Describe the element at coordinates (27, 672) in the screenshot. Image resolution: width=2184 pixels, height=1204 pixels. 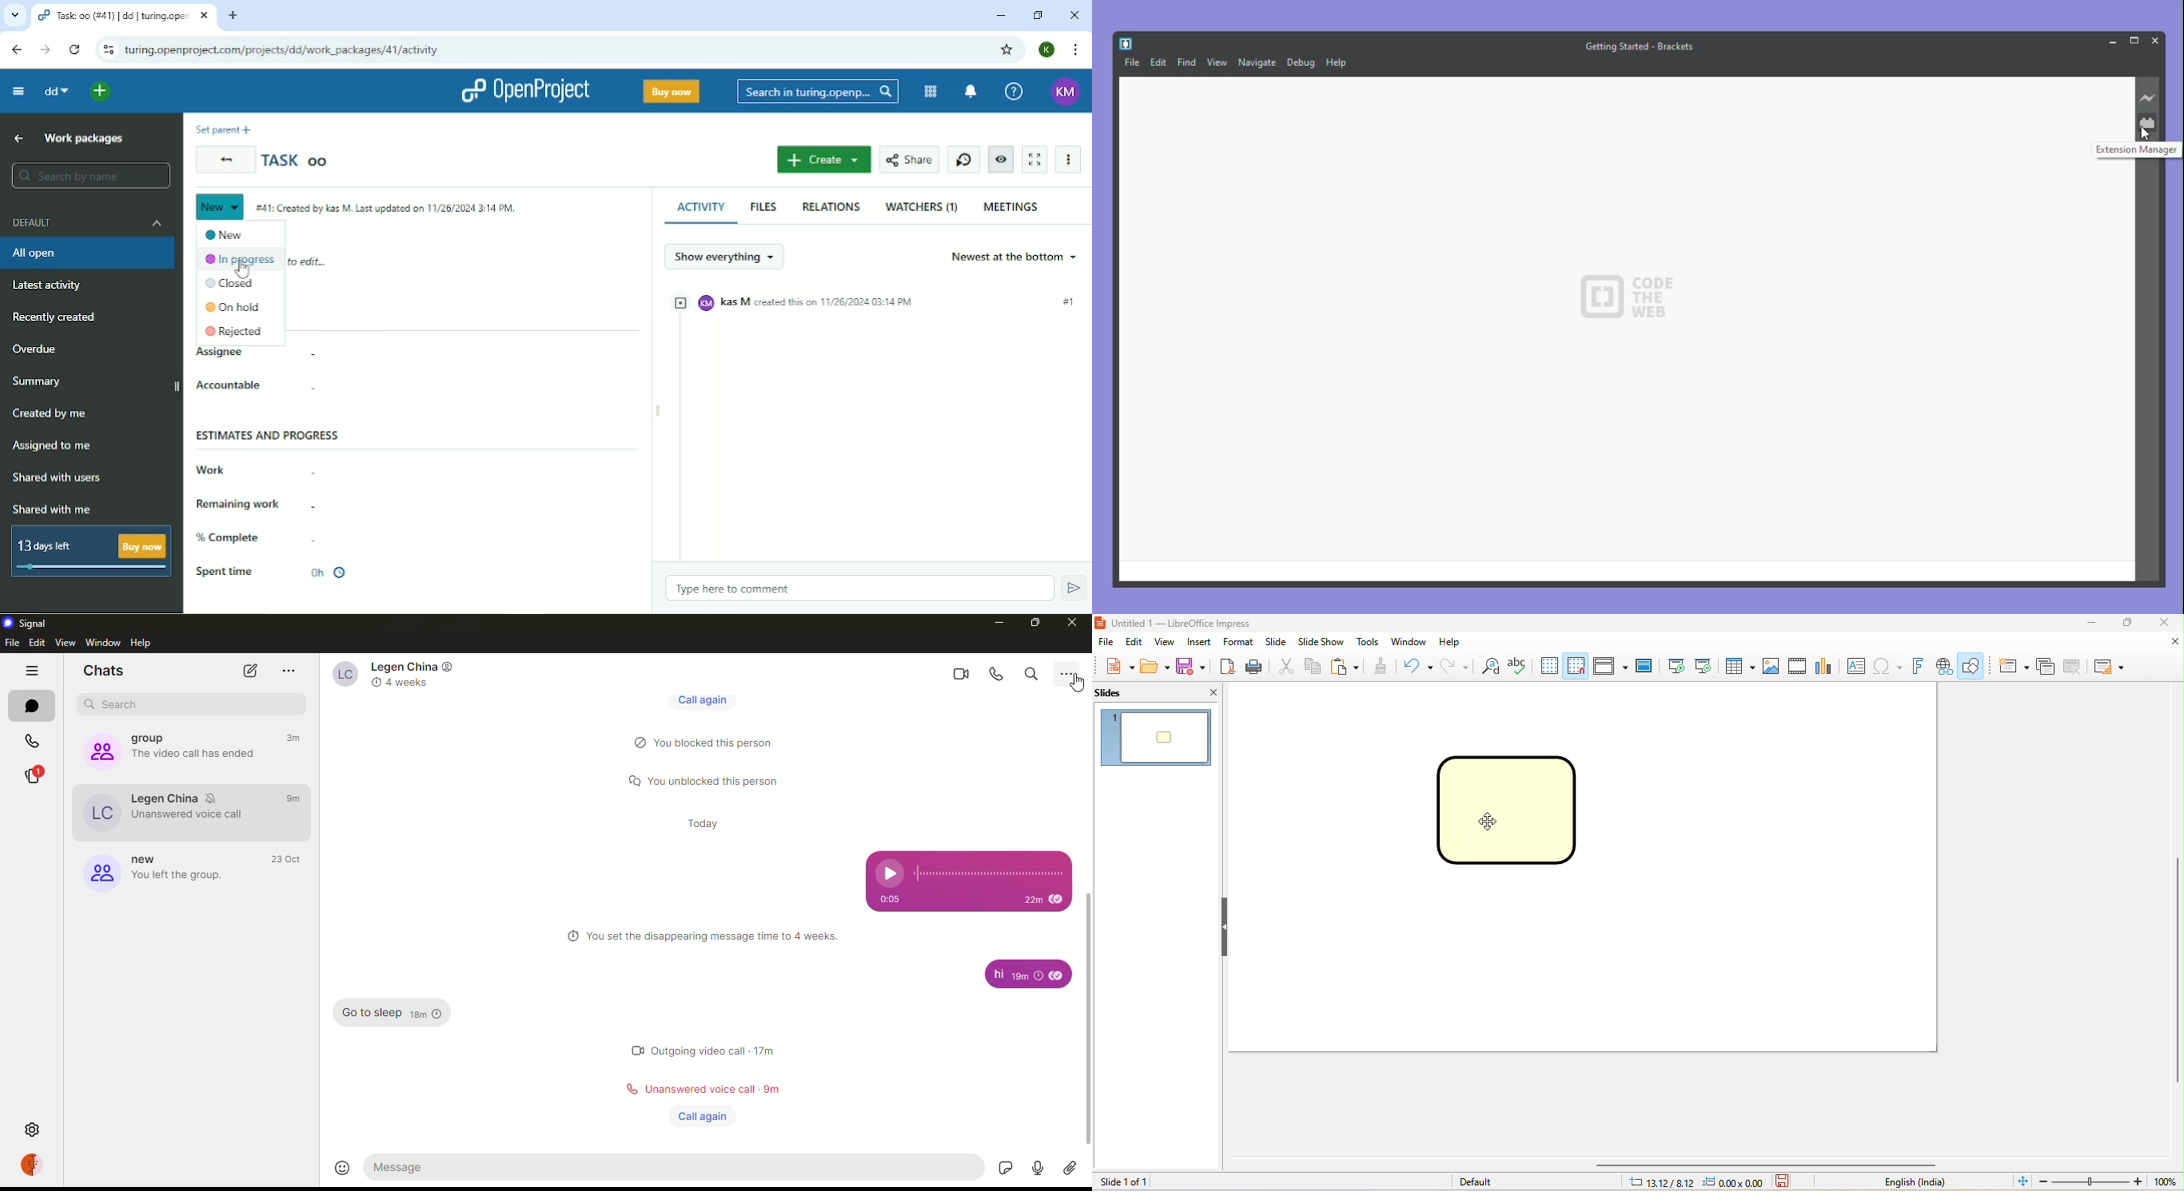
I see `hide tabs` at that location.